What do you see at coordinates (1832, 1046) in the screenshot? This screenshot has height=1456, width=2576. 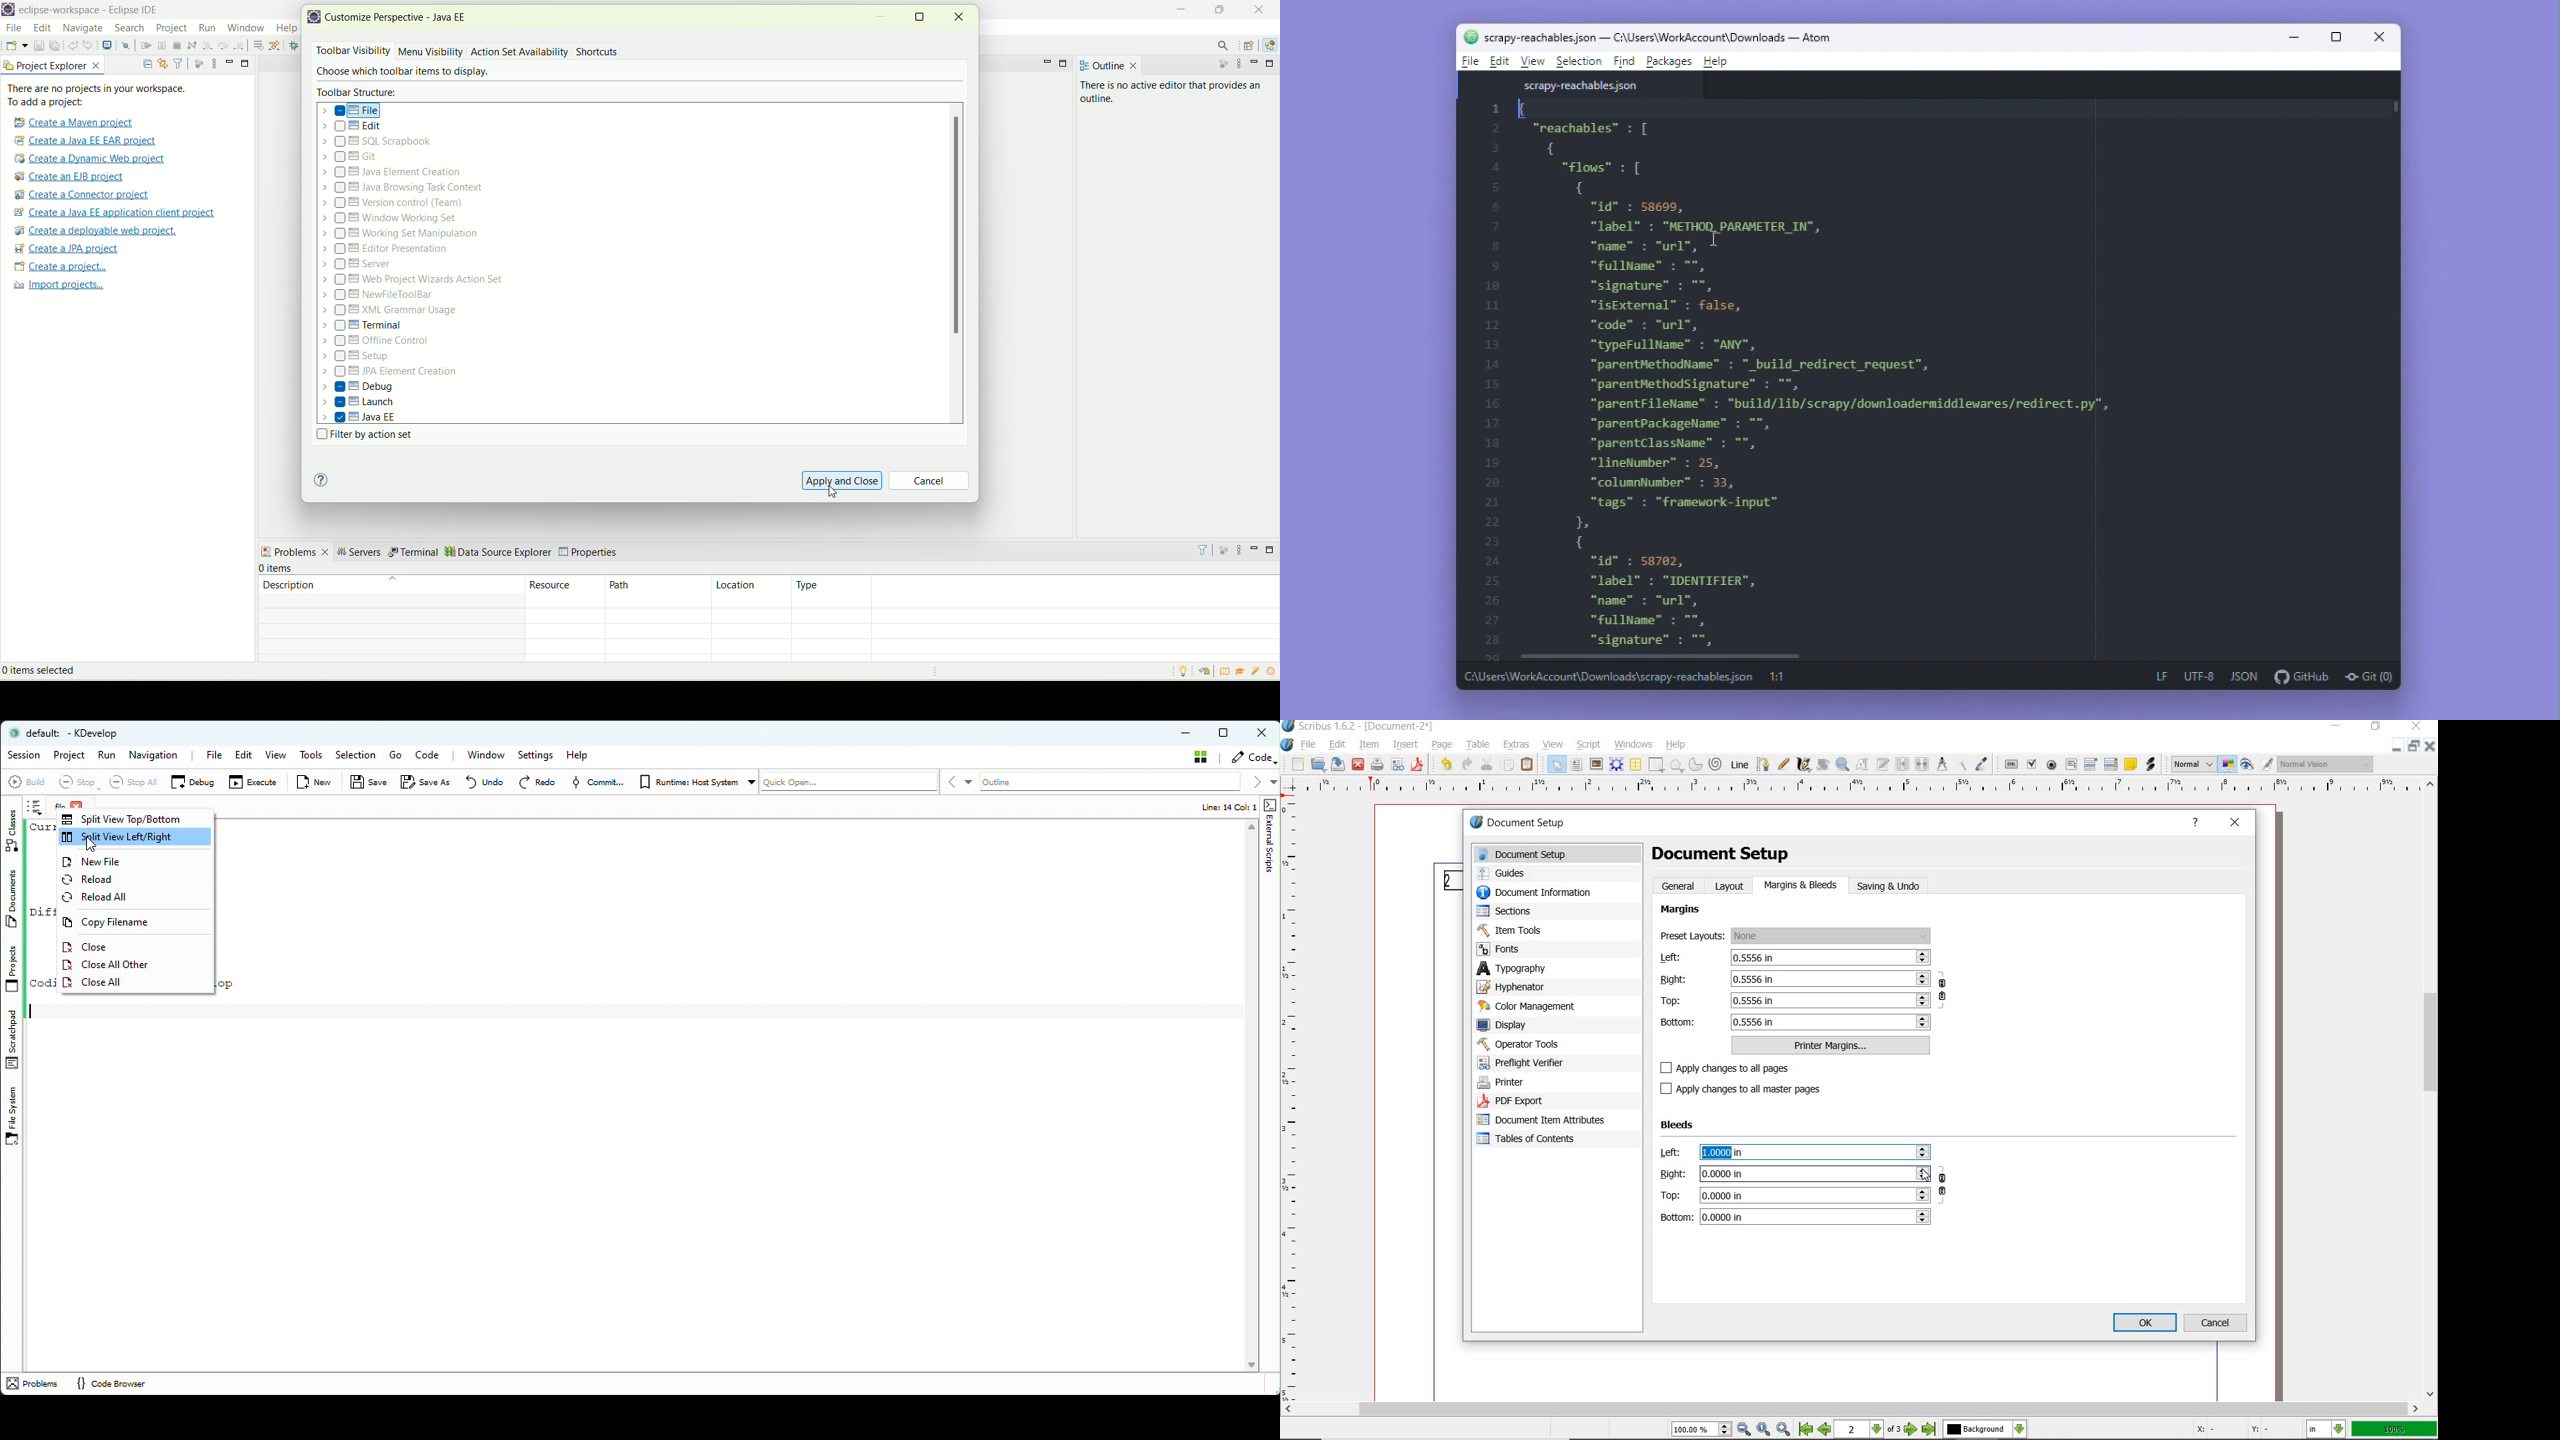 I see `printer margins` at bounding box center [1832, 1046].